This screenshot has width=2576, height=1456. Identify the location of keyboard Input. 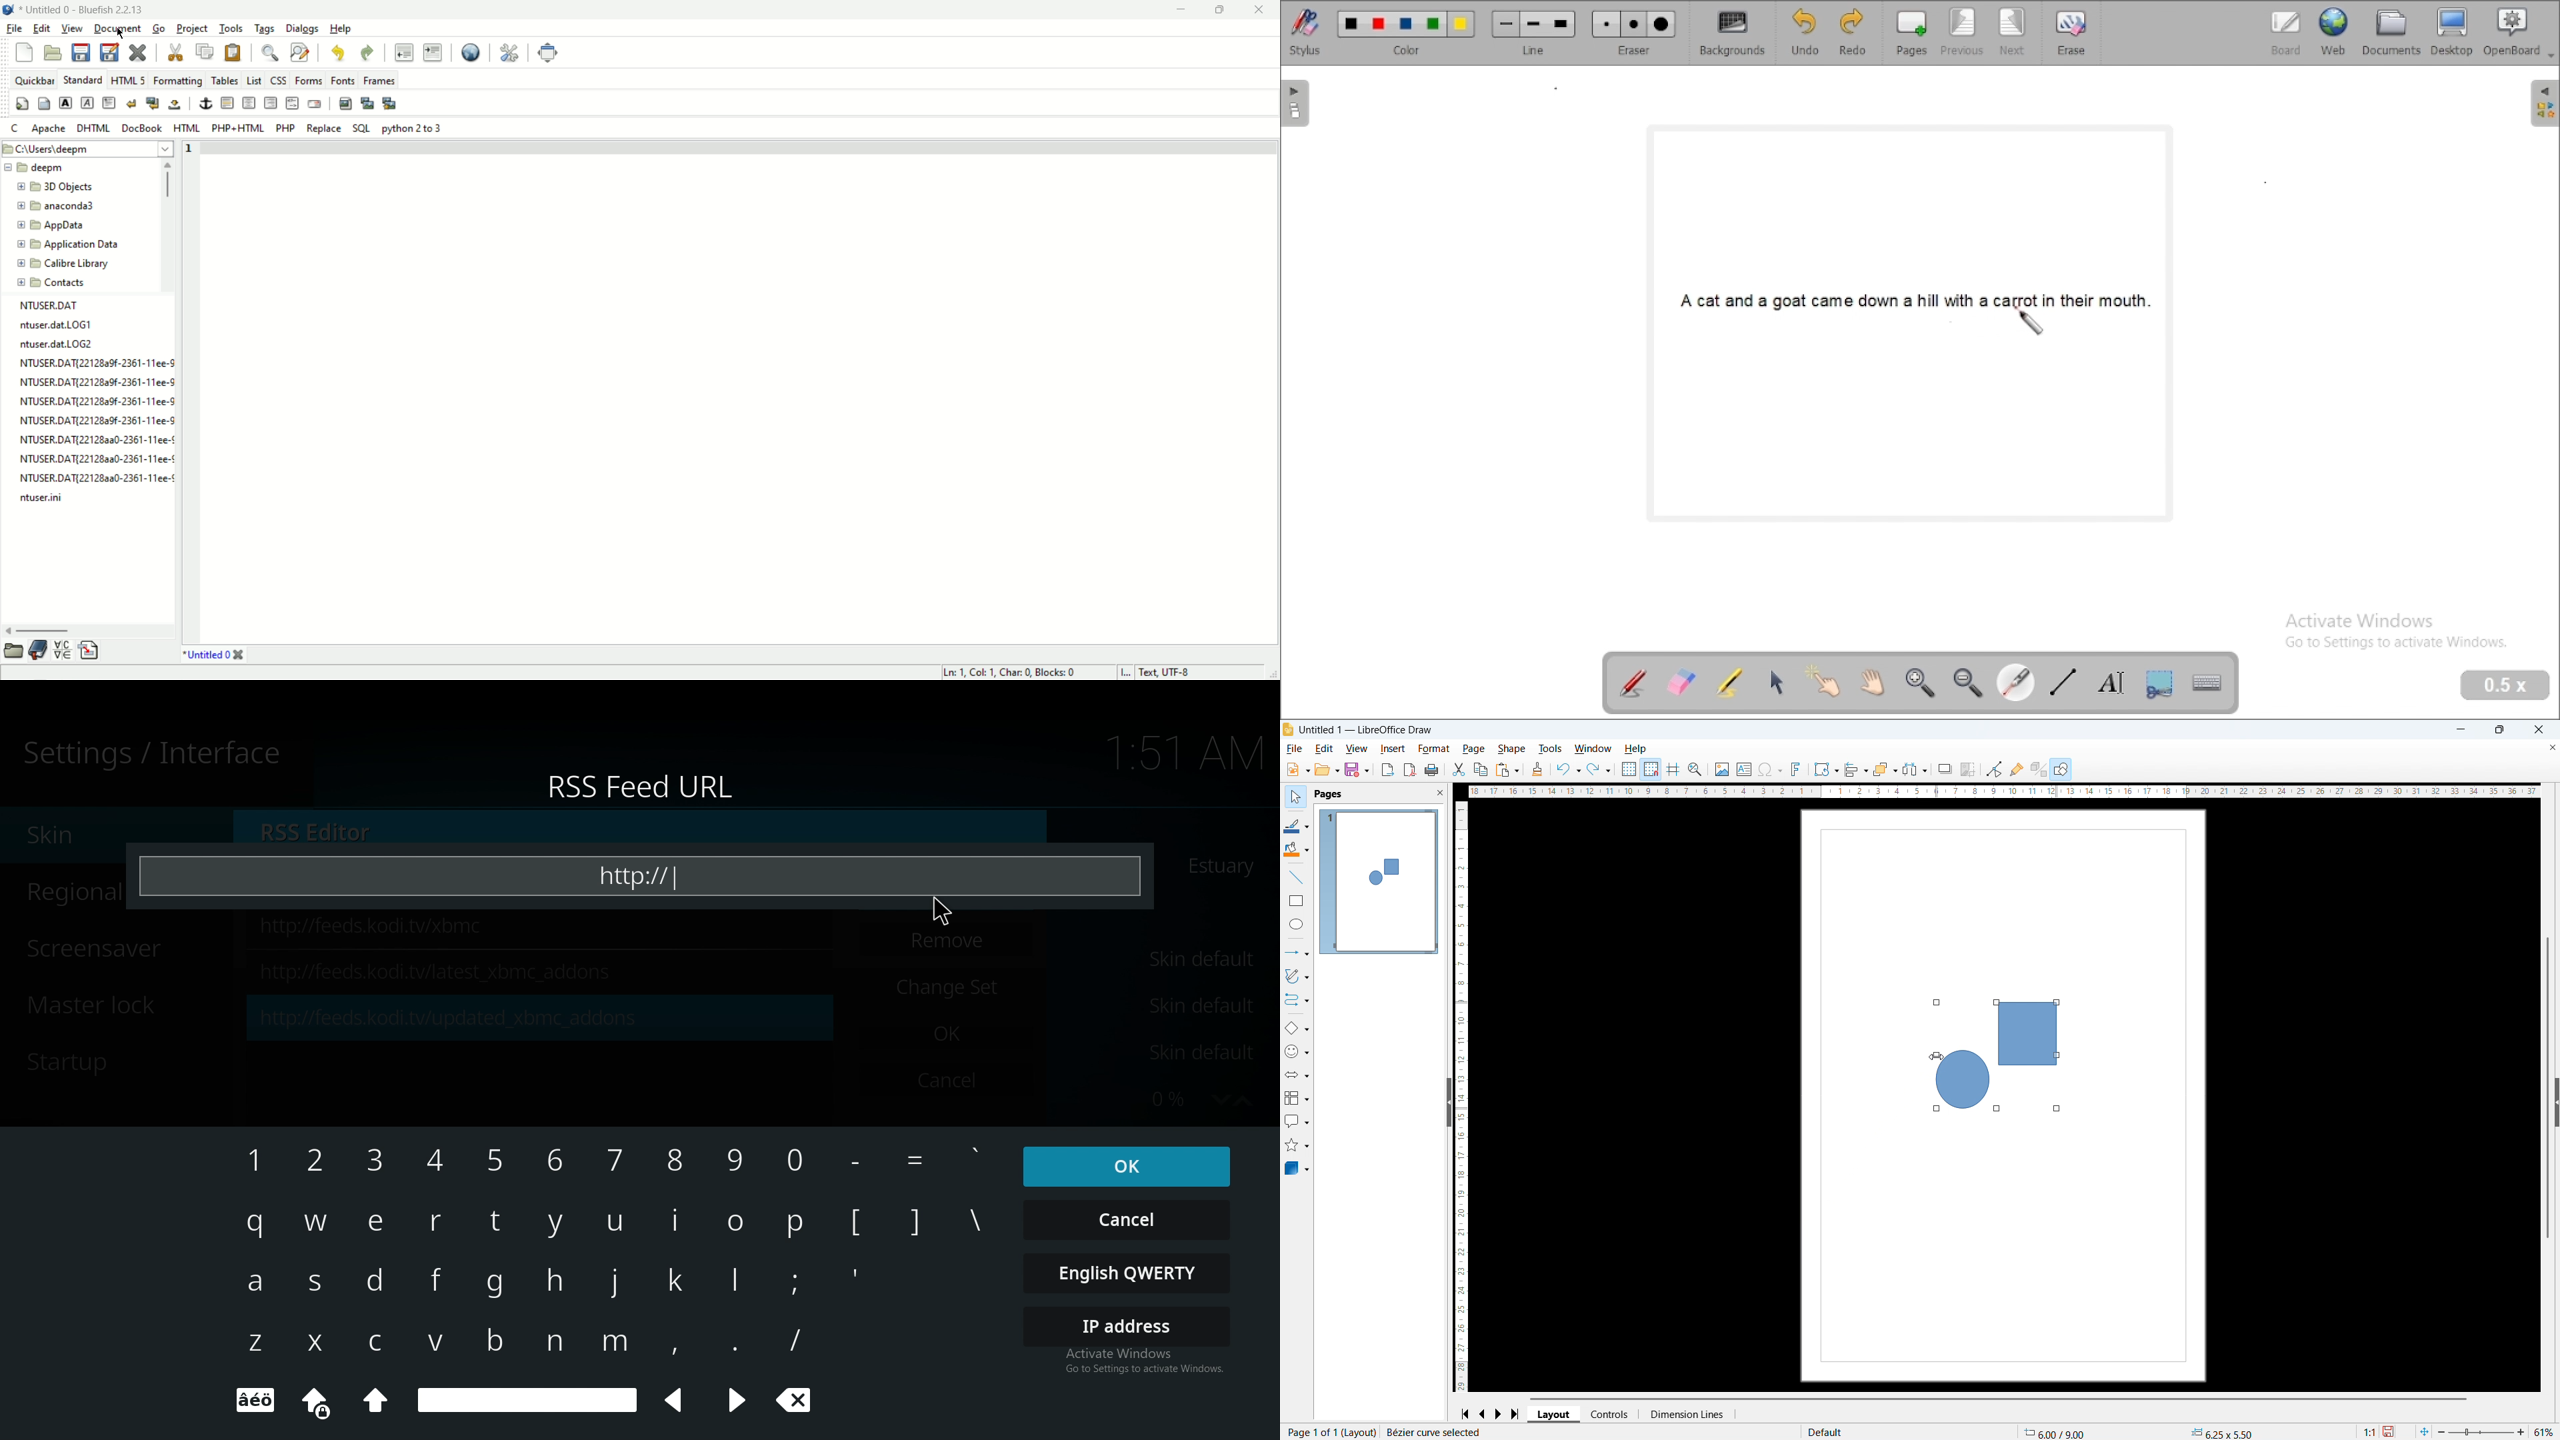
(796, 1161).